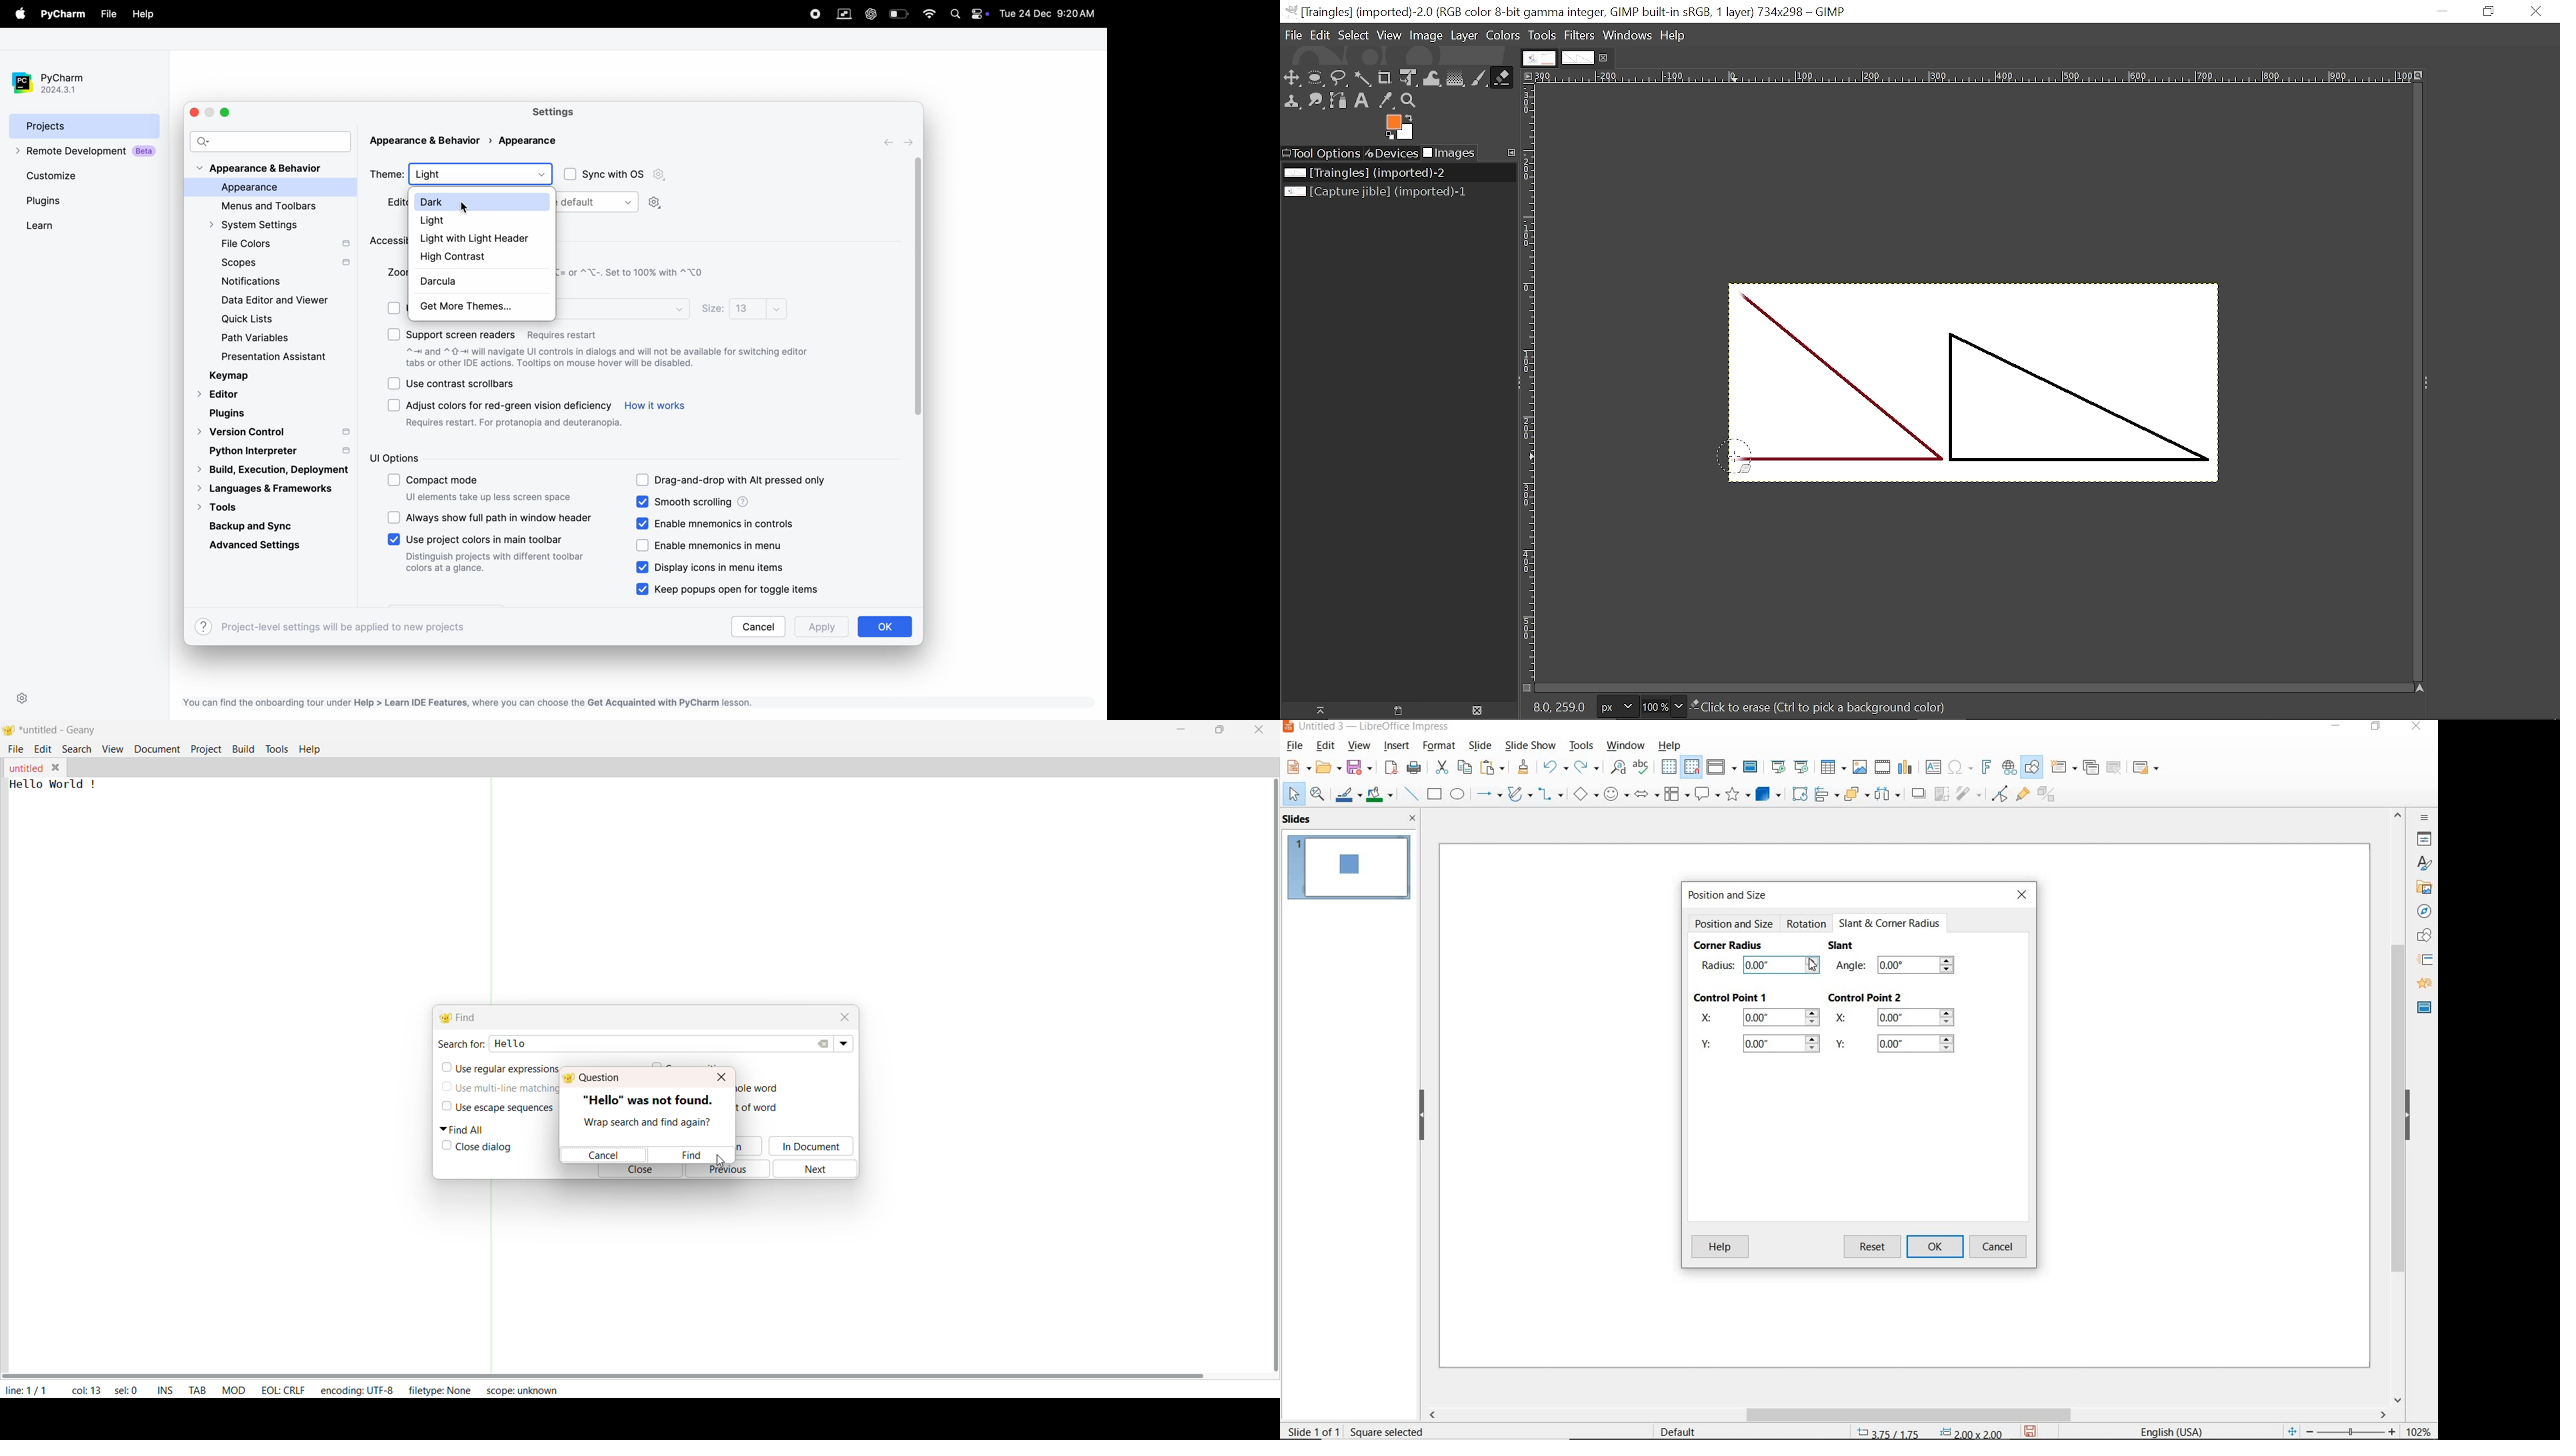  What do you see at coordinates (332, 626) in the screenshot?
I see `project level setings` at bounding box center [332, 626].